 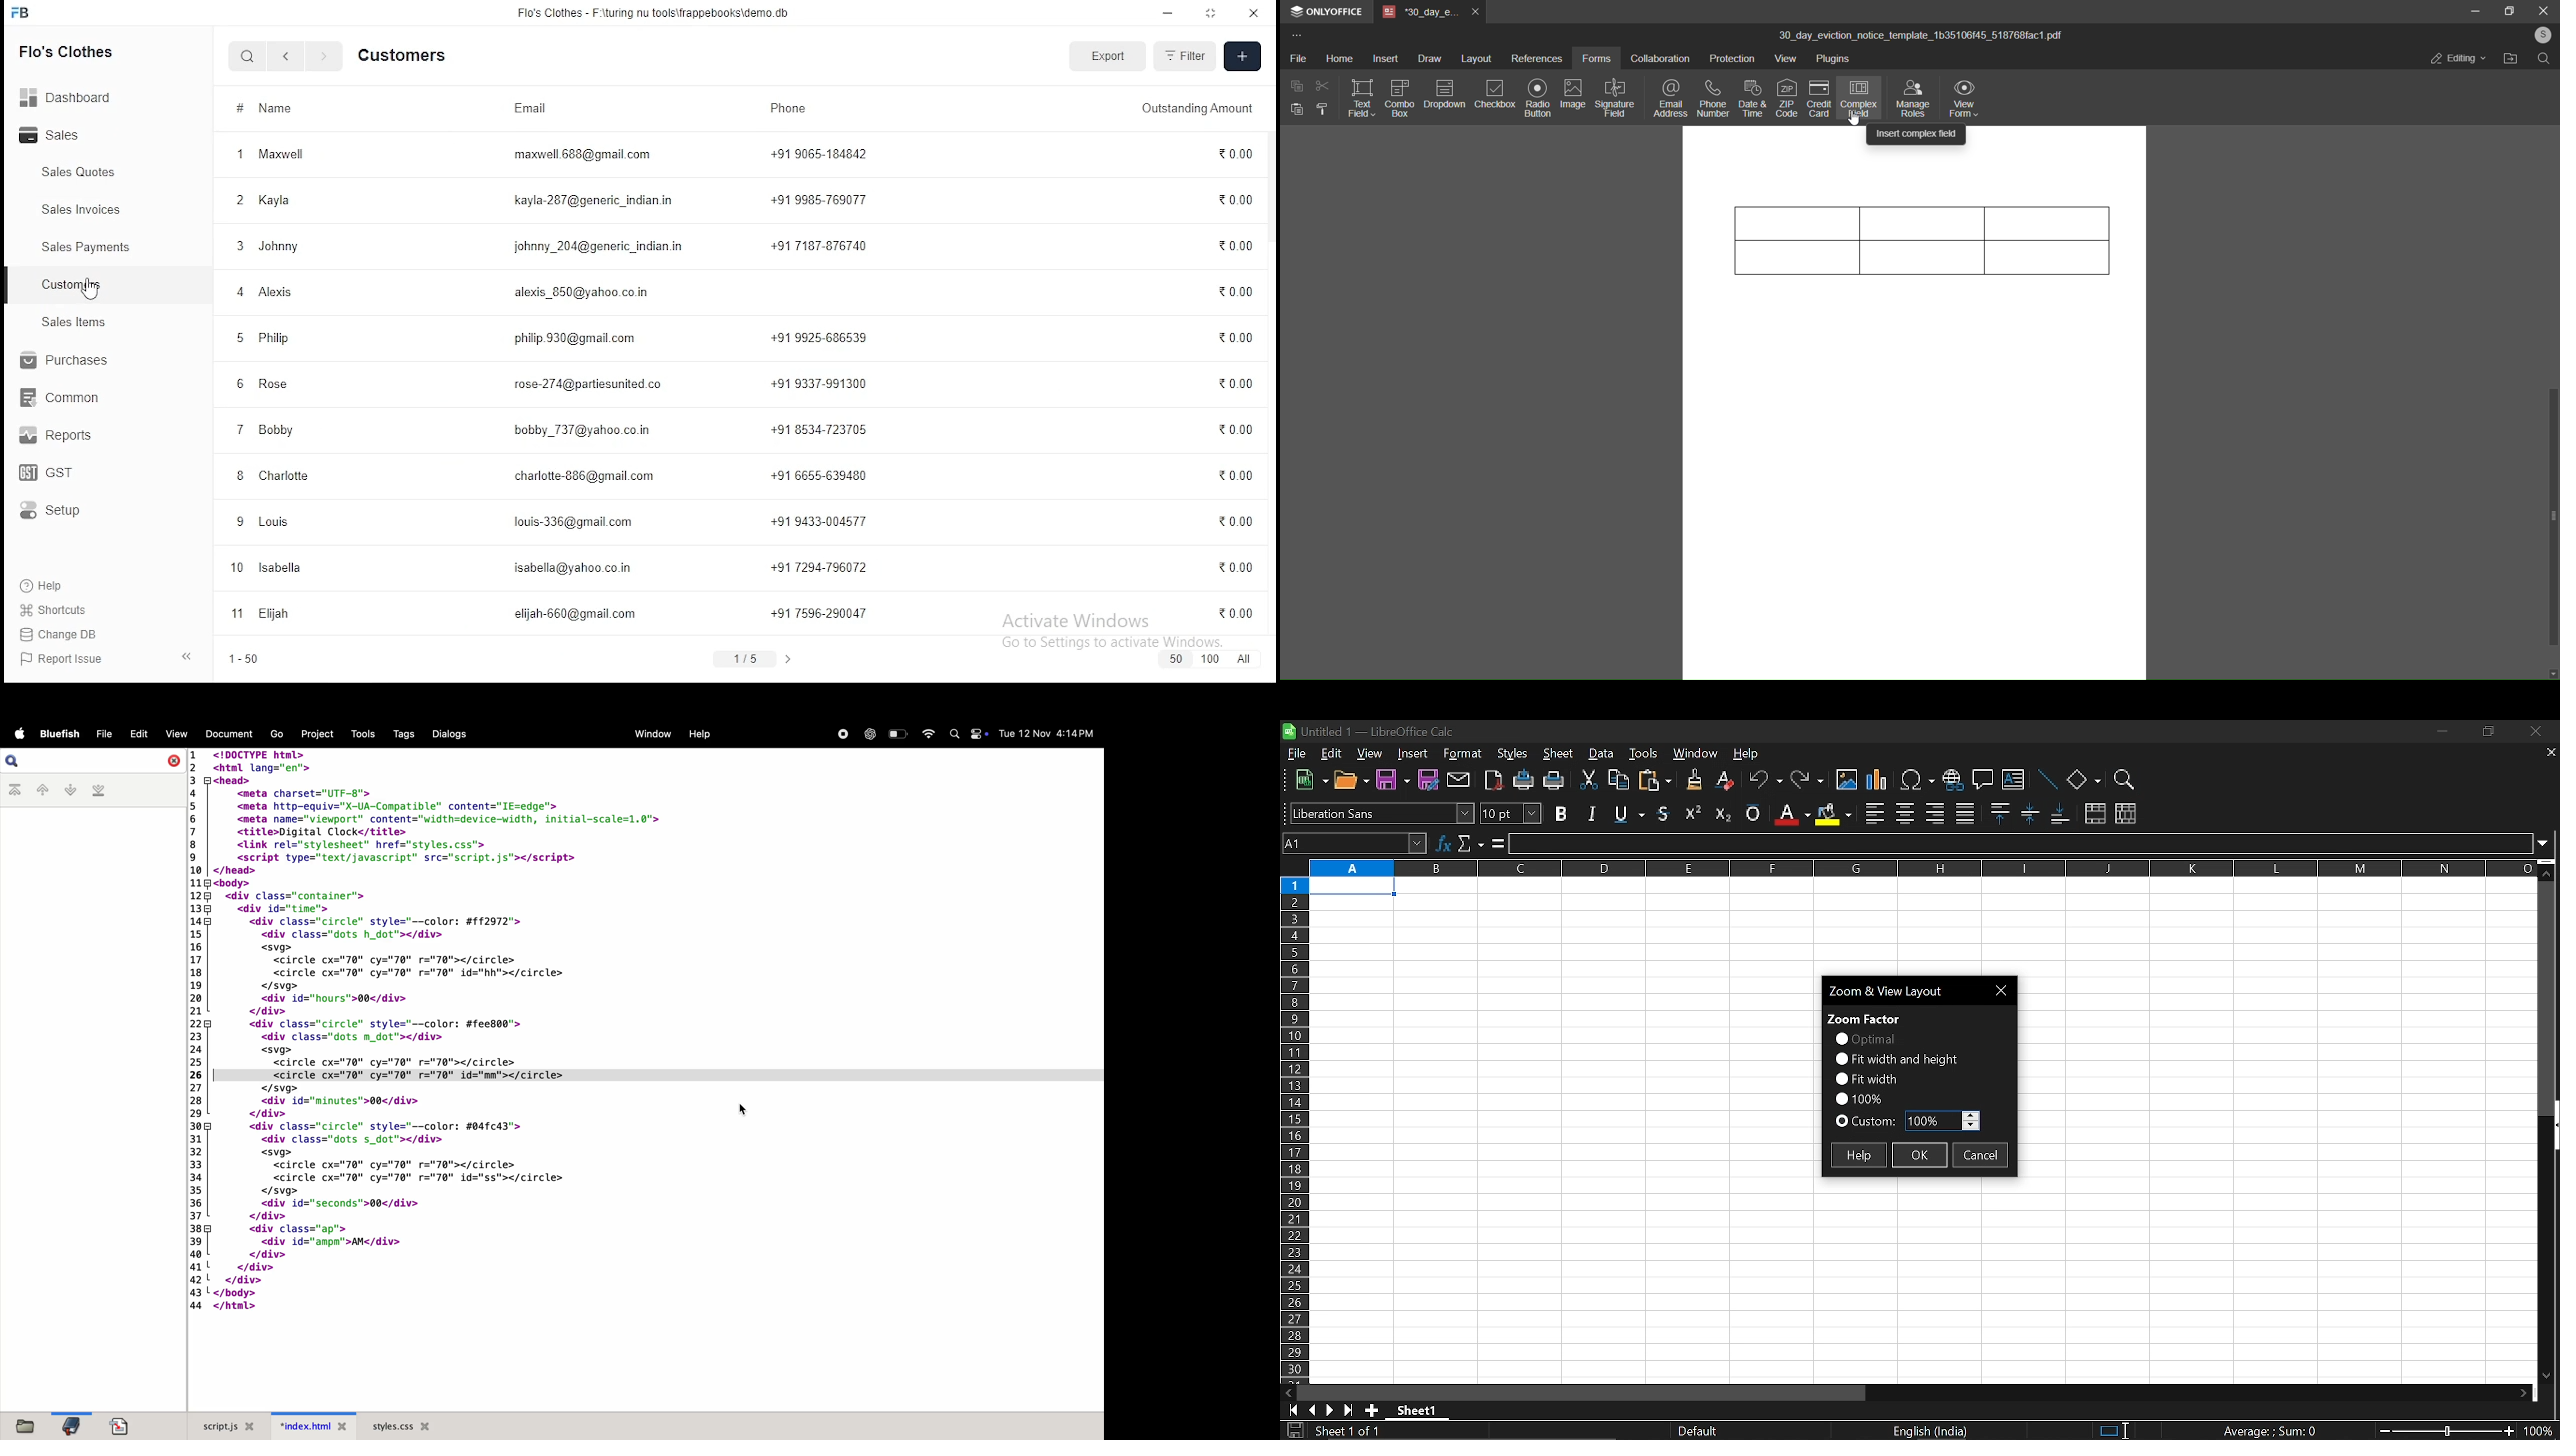 What do you see at coordinates (240, 246) in the screenshot?
I see `3` at bounding box center [240, 246].